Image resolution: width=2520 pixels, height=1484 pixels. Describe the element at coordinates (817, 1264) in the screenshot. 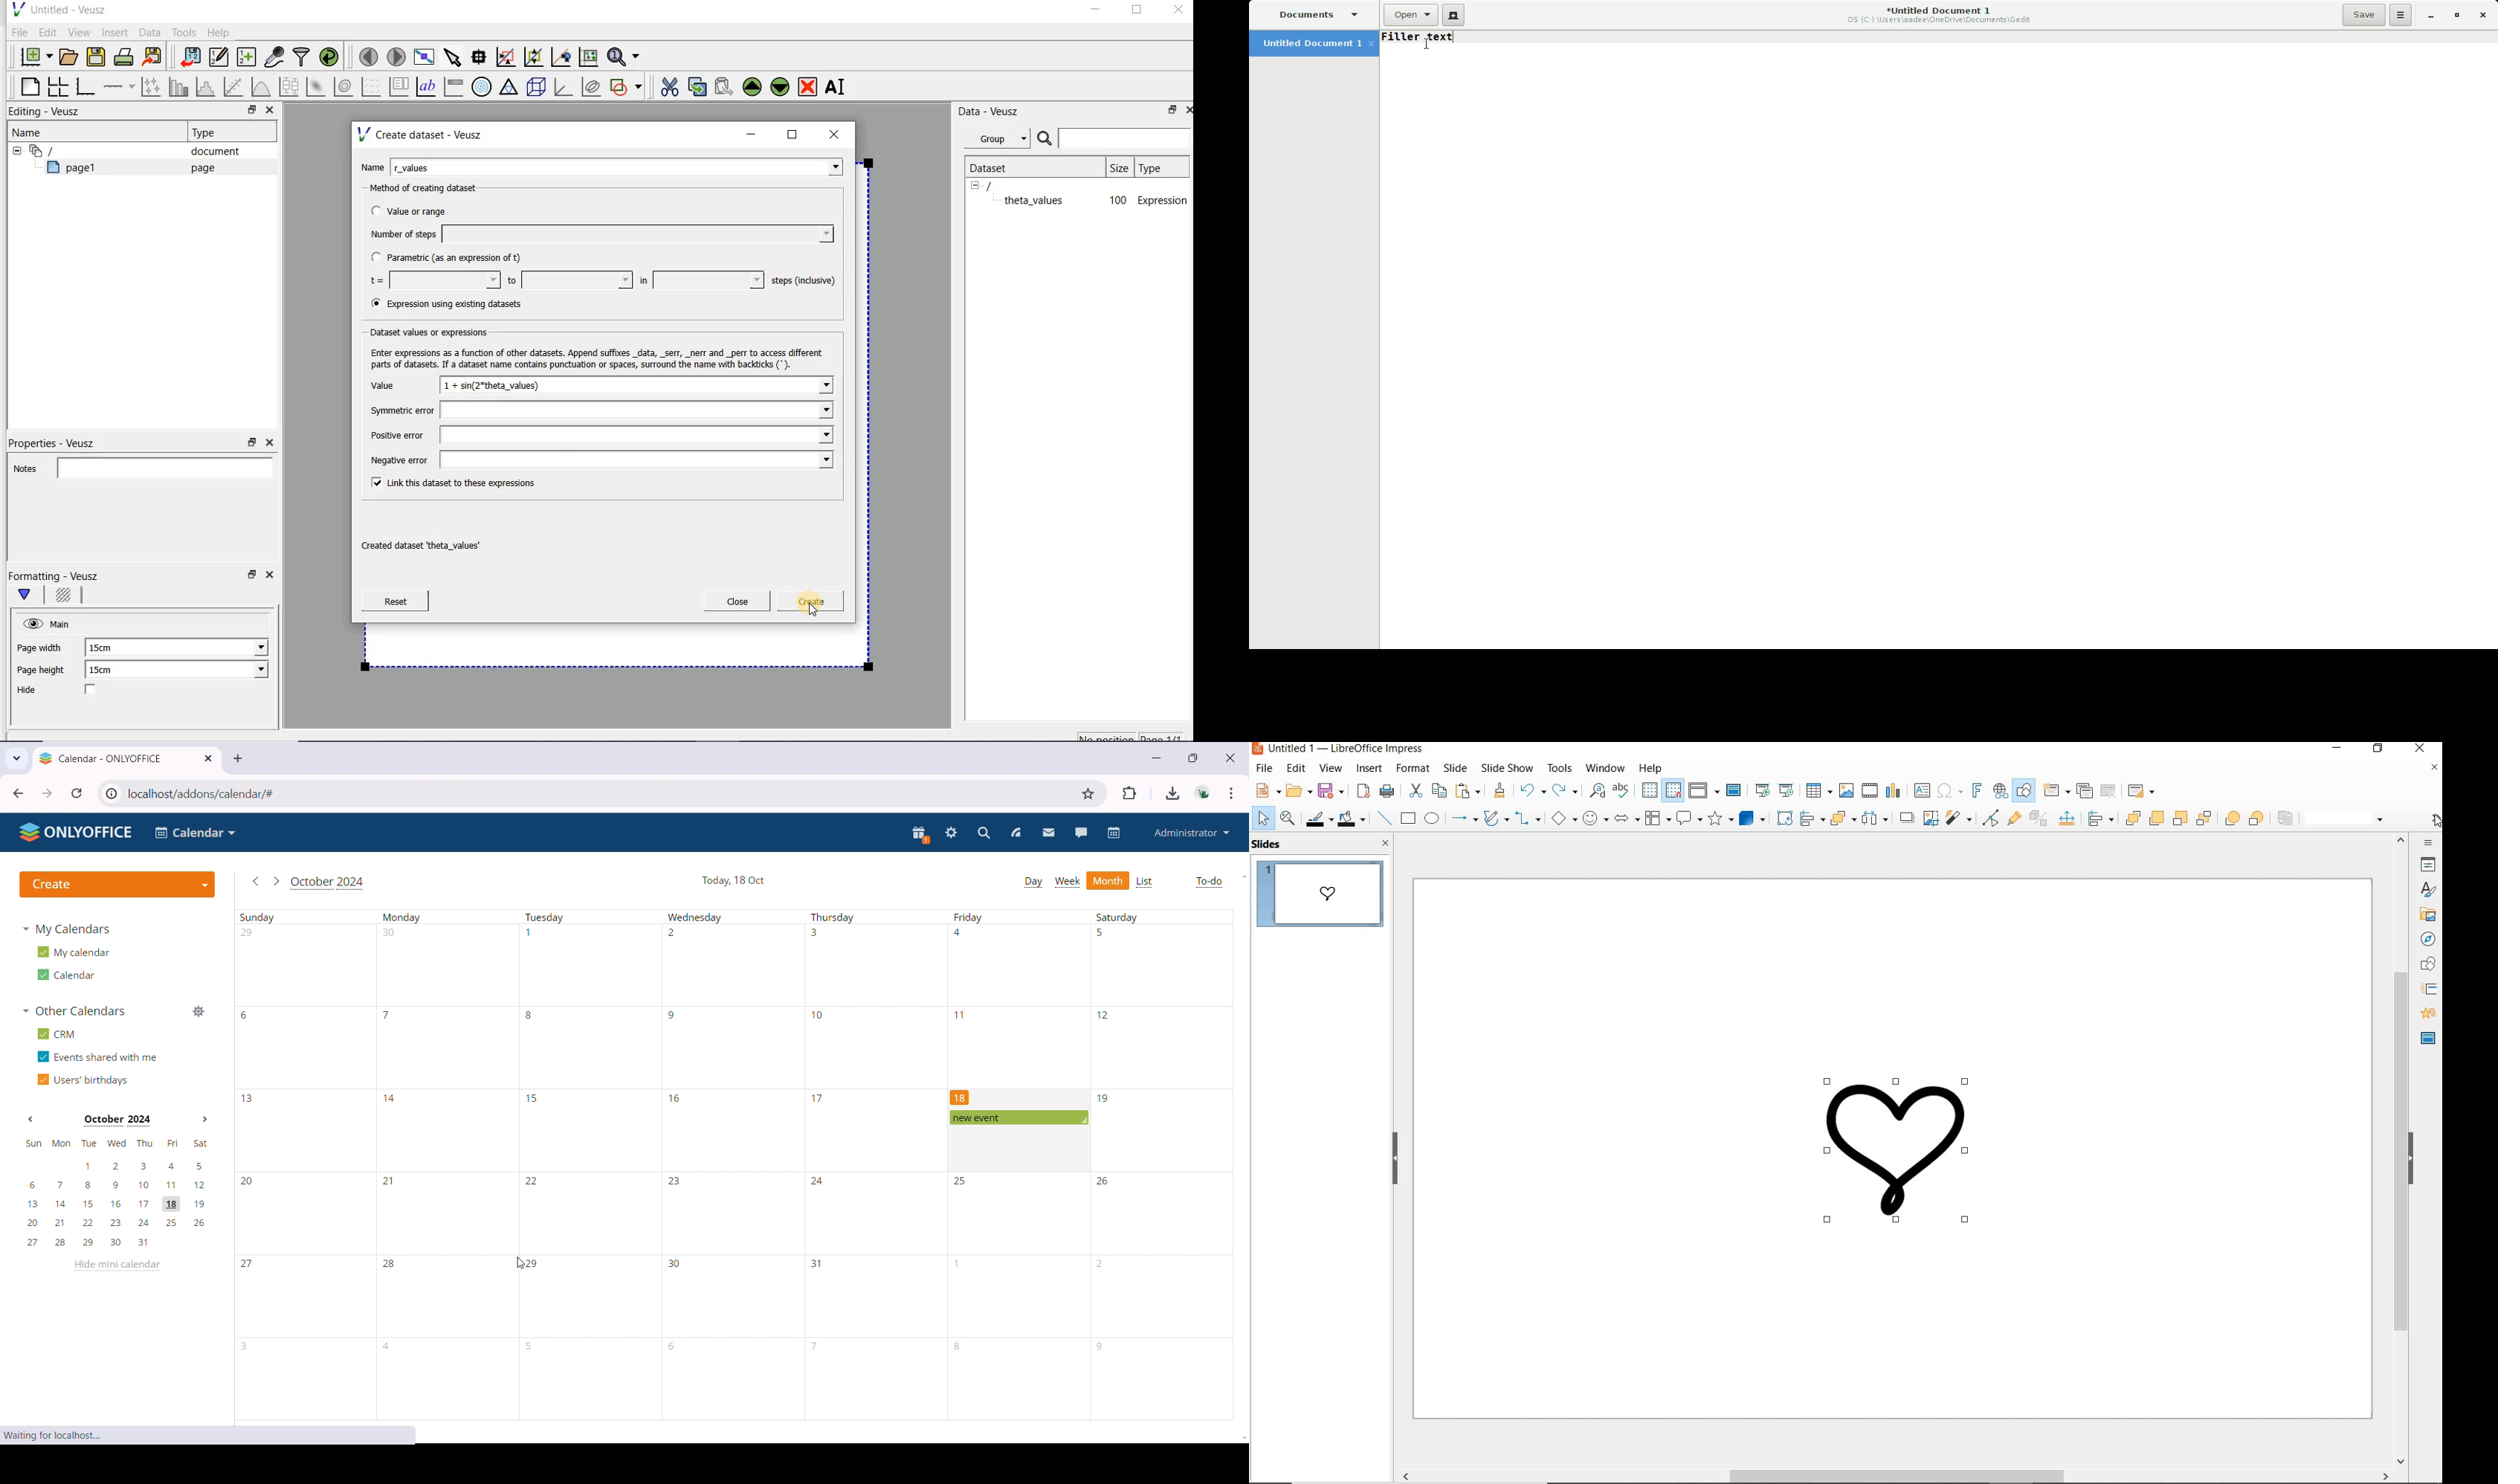

I see `31` at that location.